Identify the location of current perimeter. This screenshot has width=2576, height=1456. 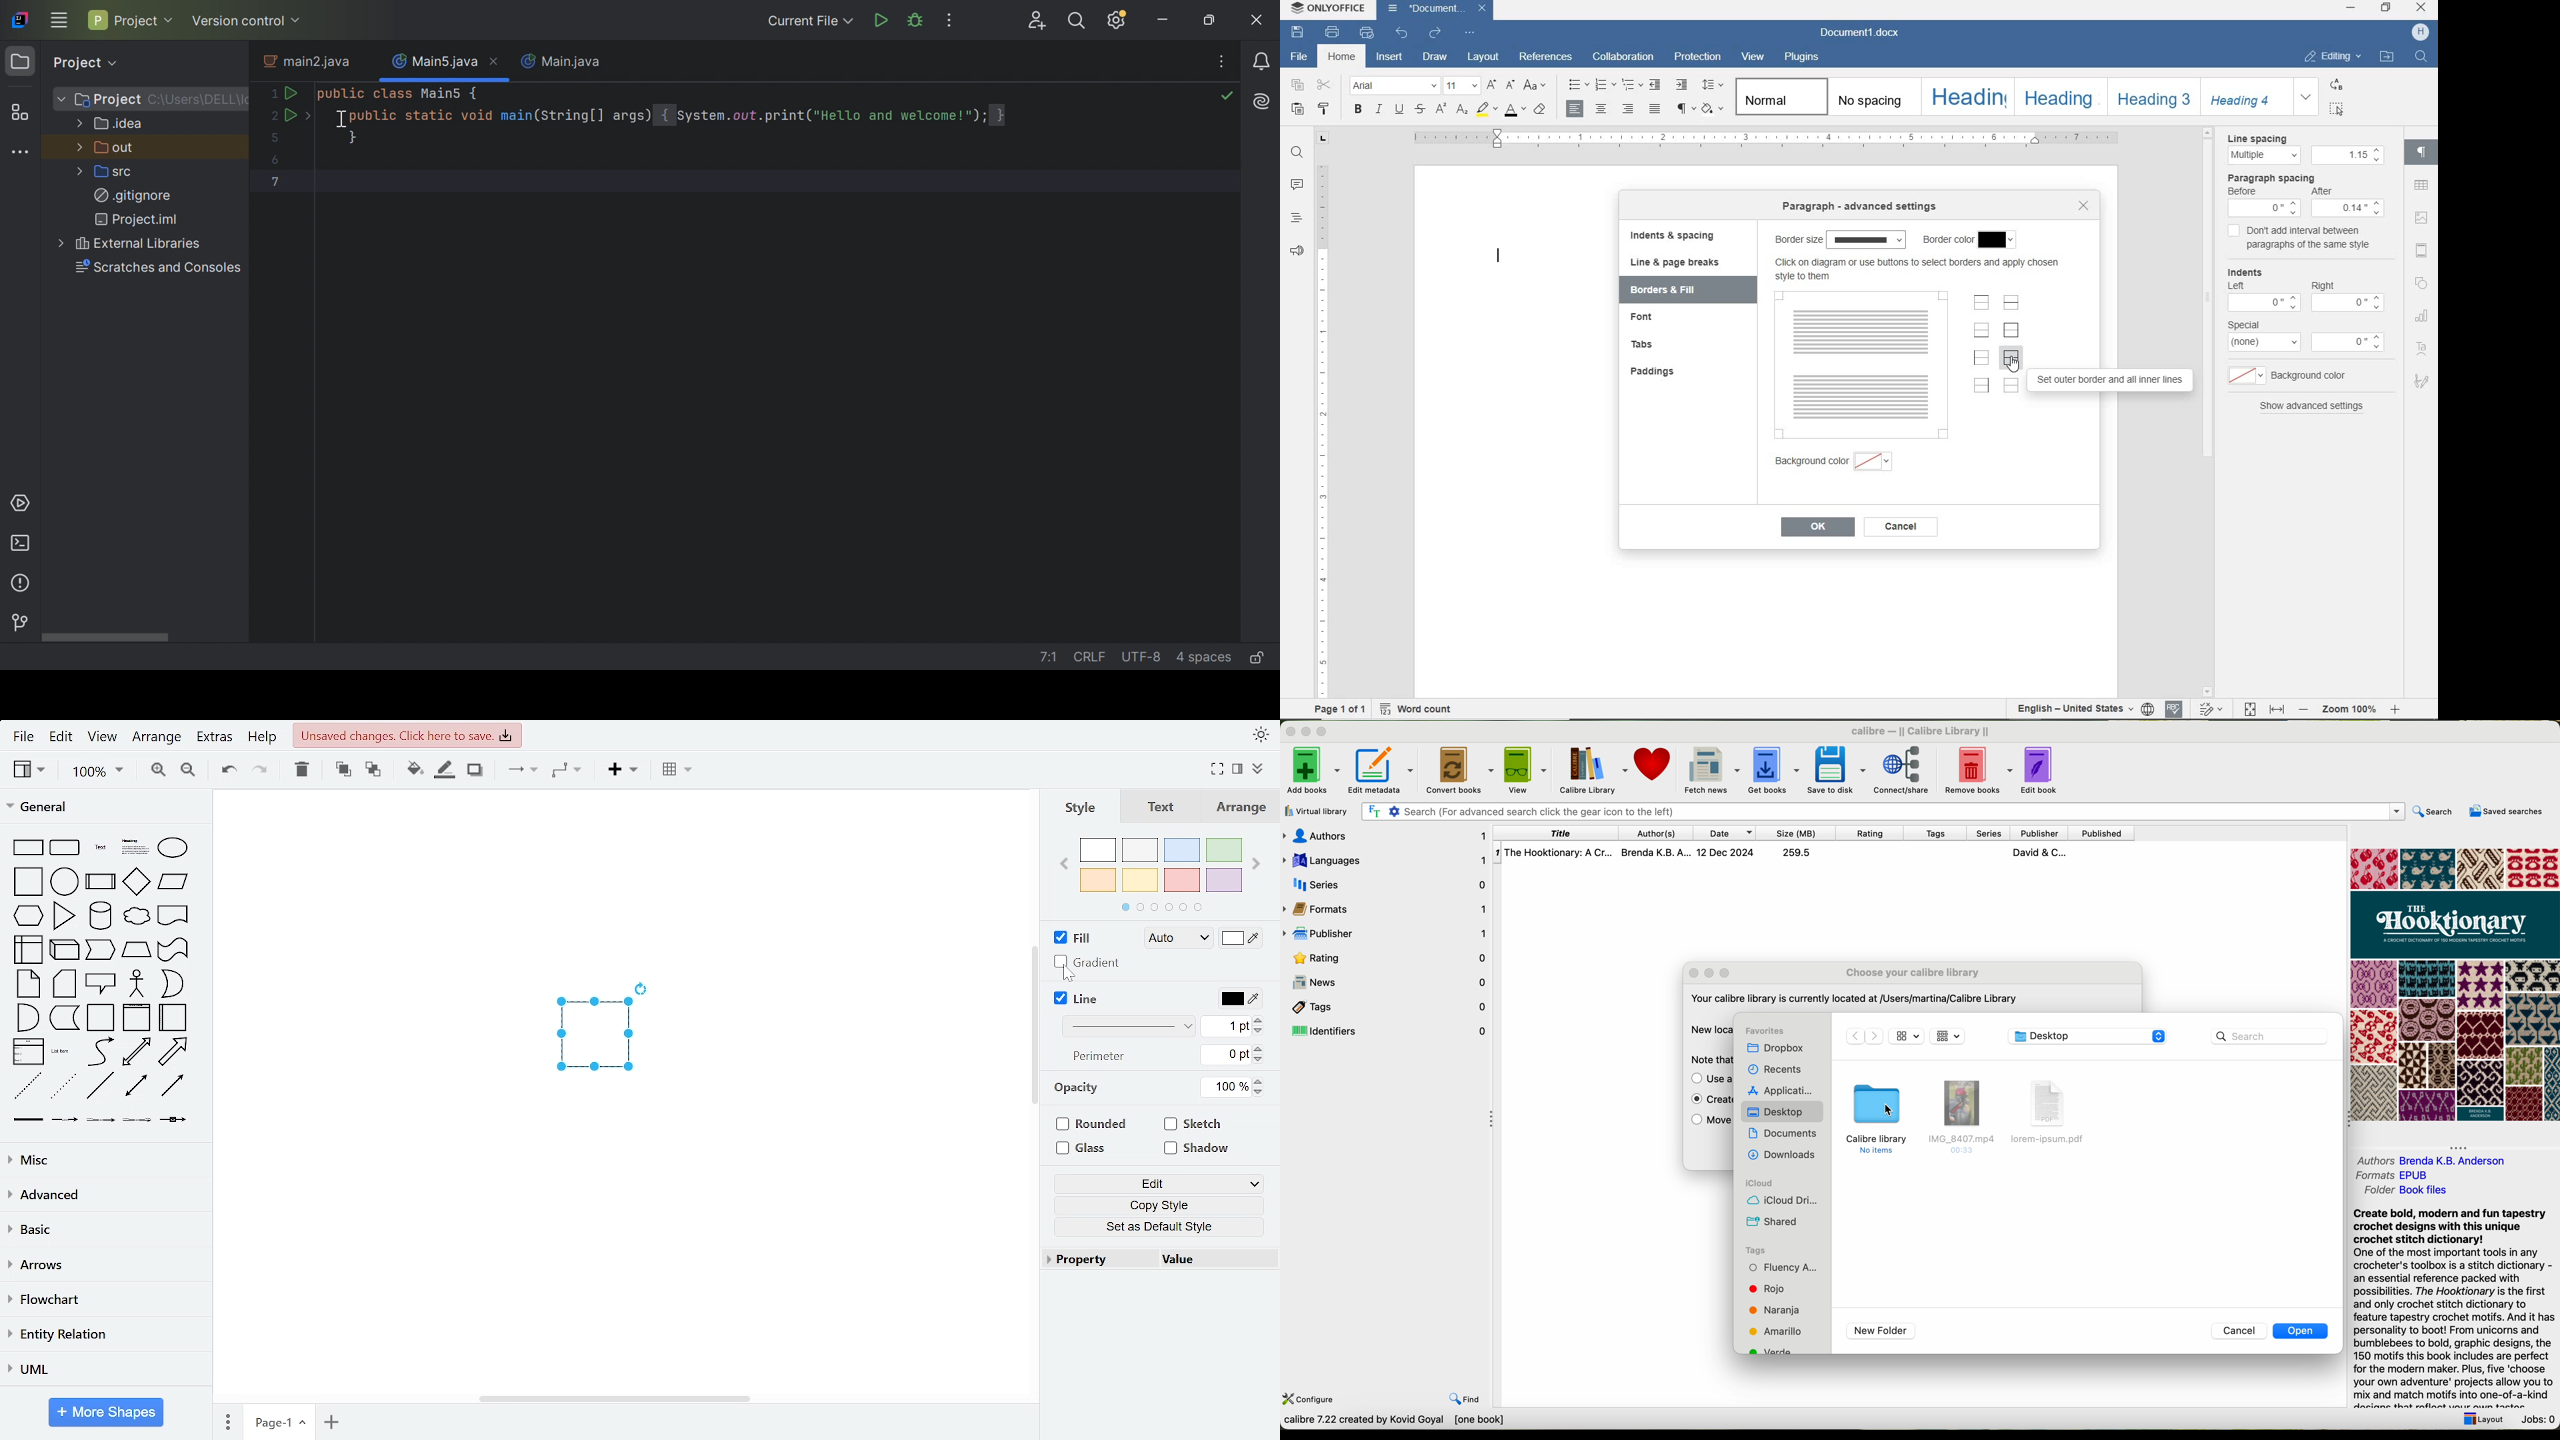
(1226, 1054).